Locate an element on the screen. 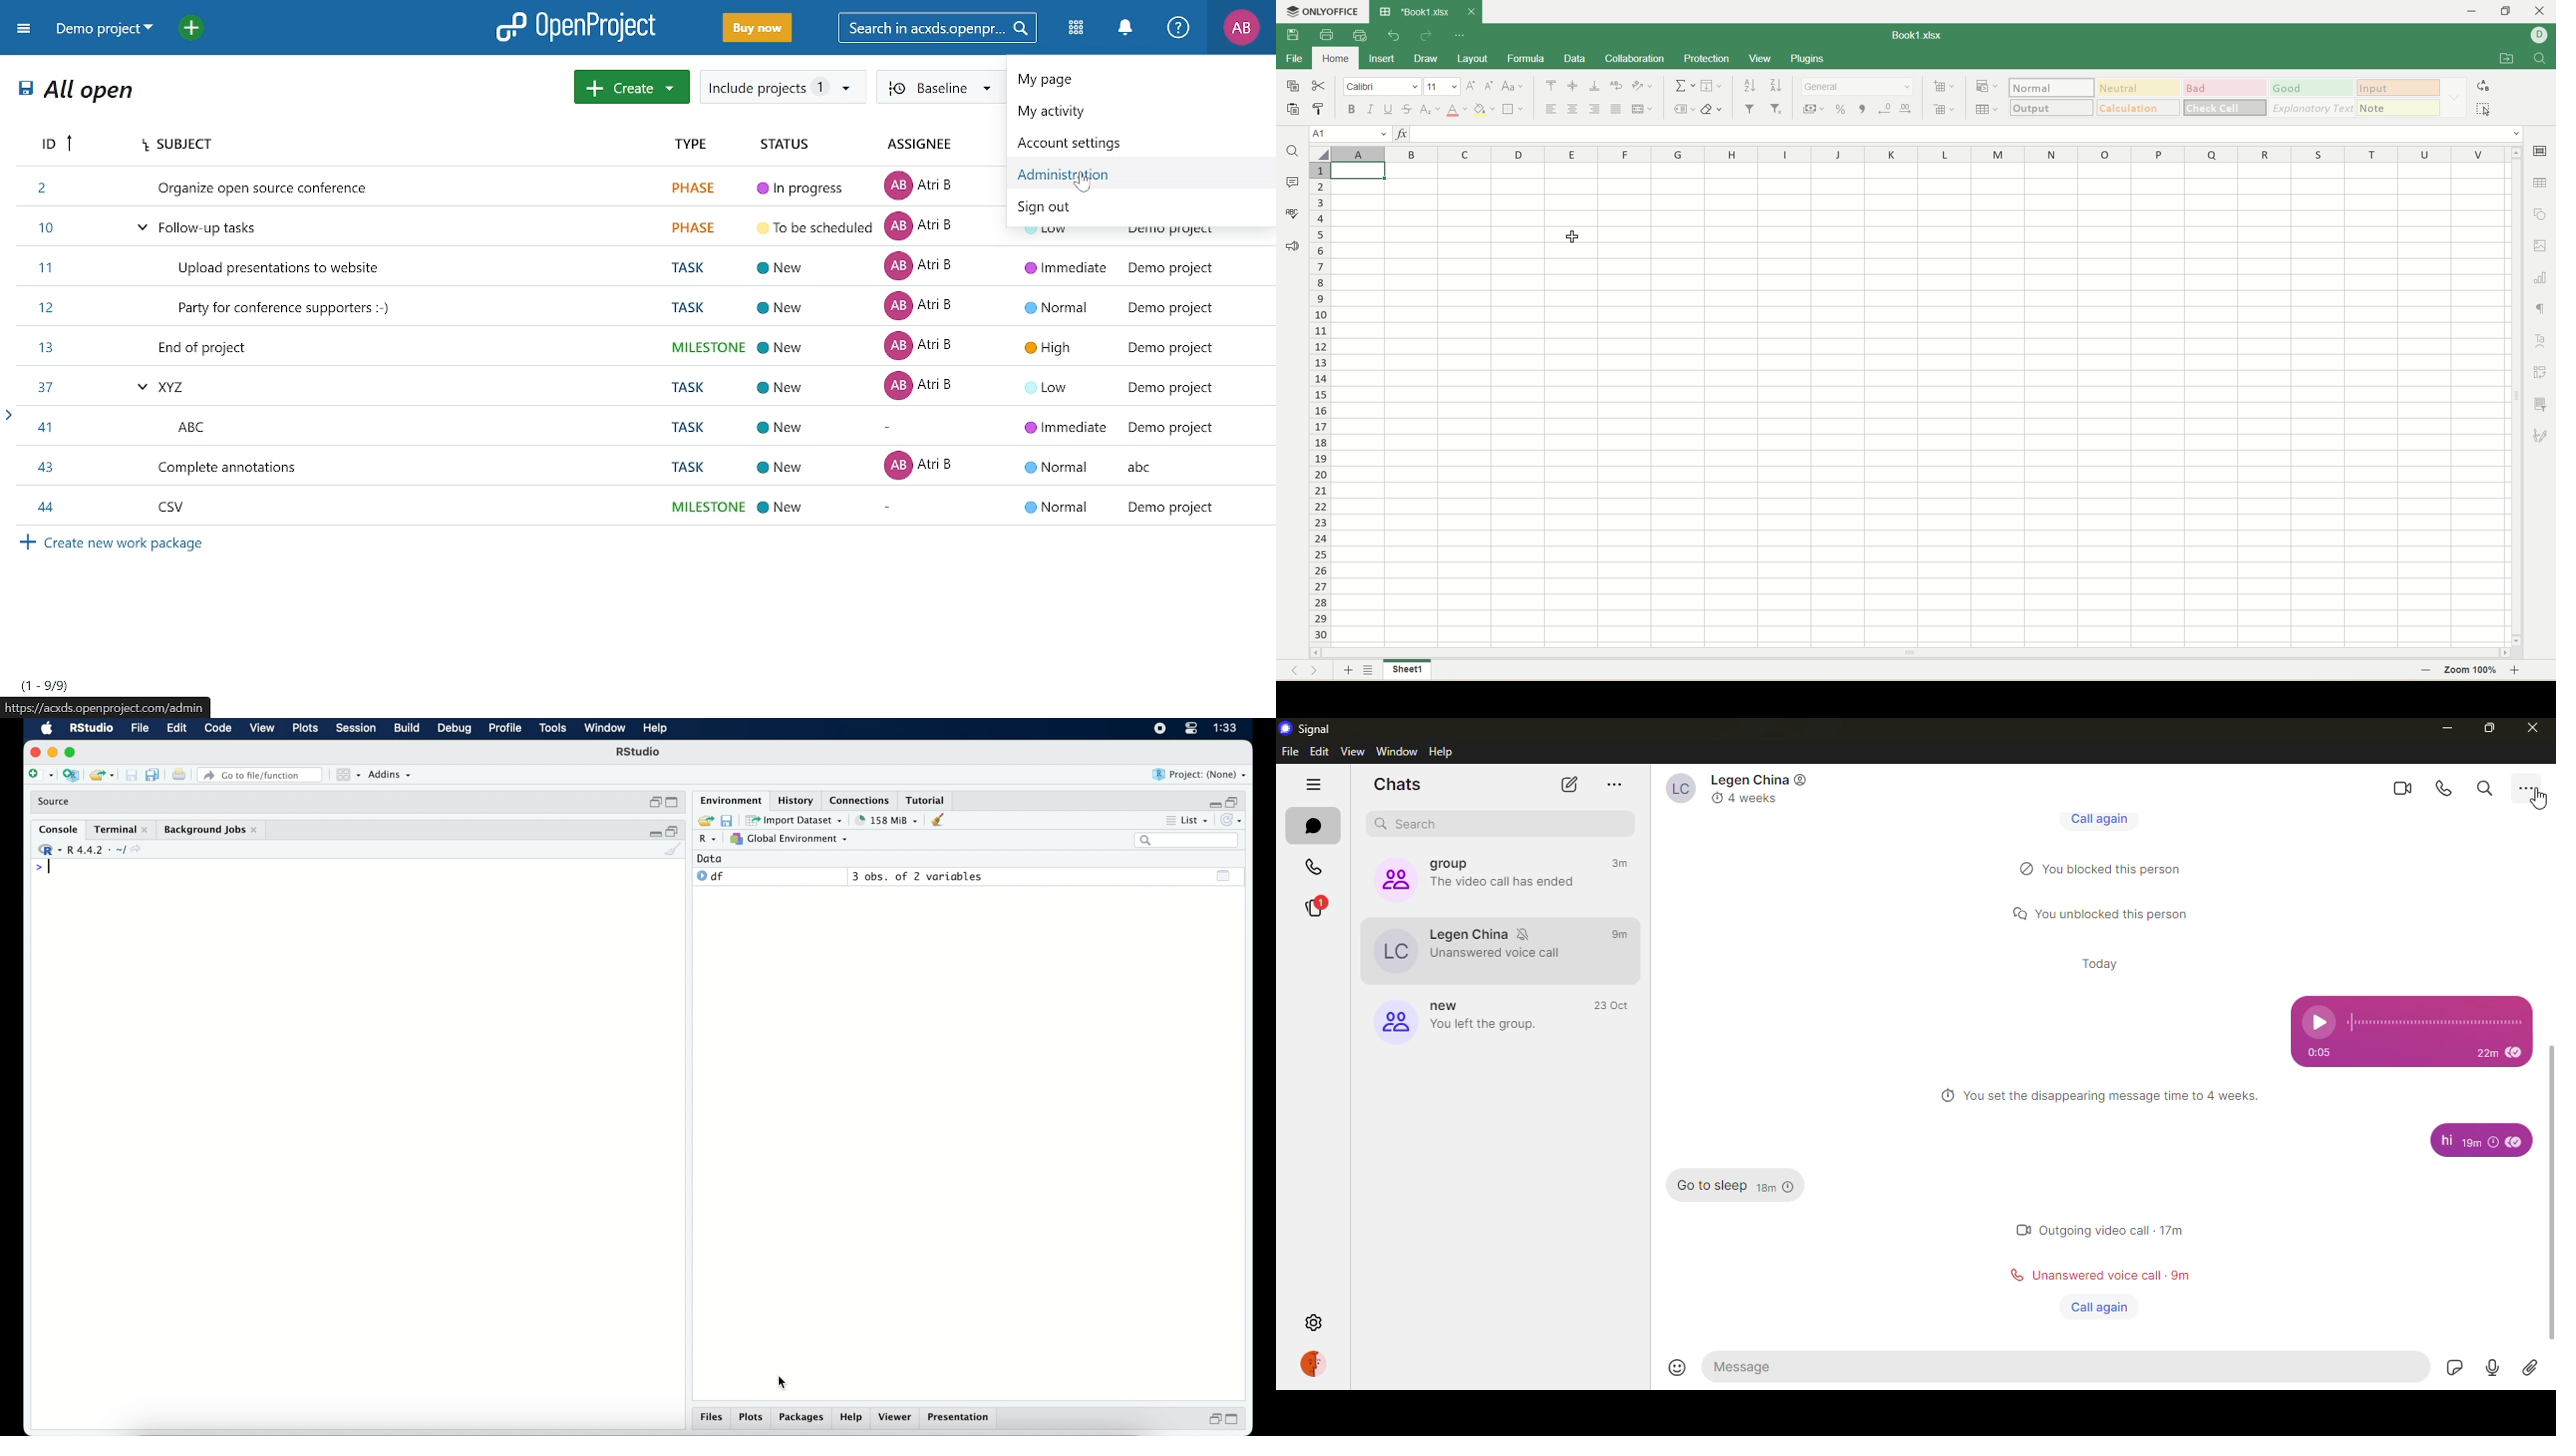 This screenshot has height=1456, width=2576. chats is located at coordinates (1395, 785).